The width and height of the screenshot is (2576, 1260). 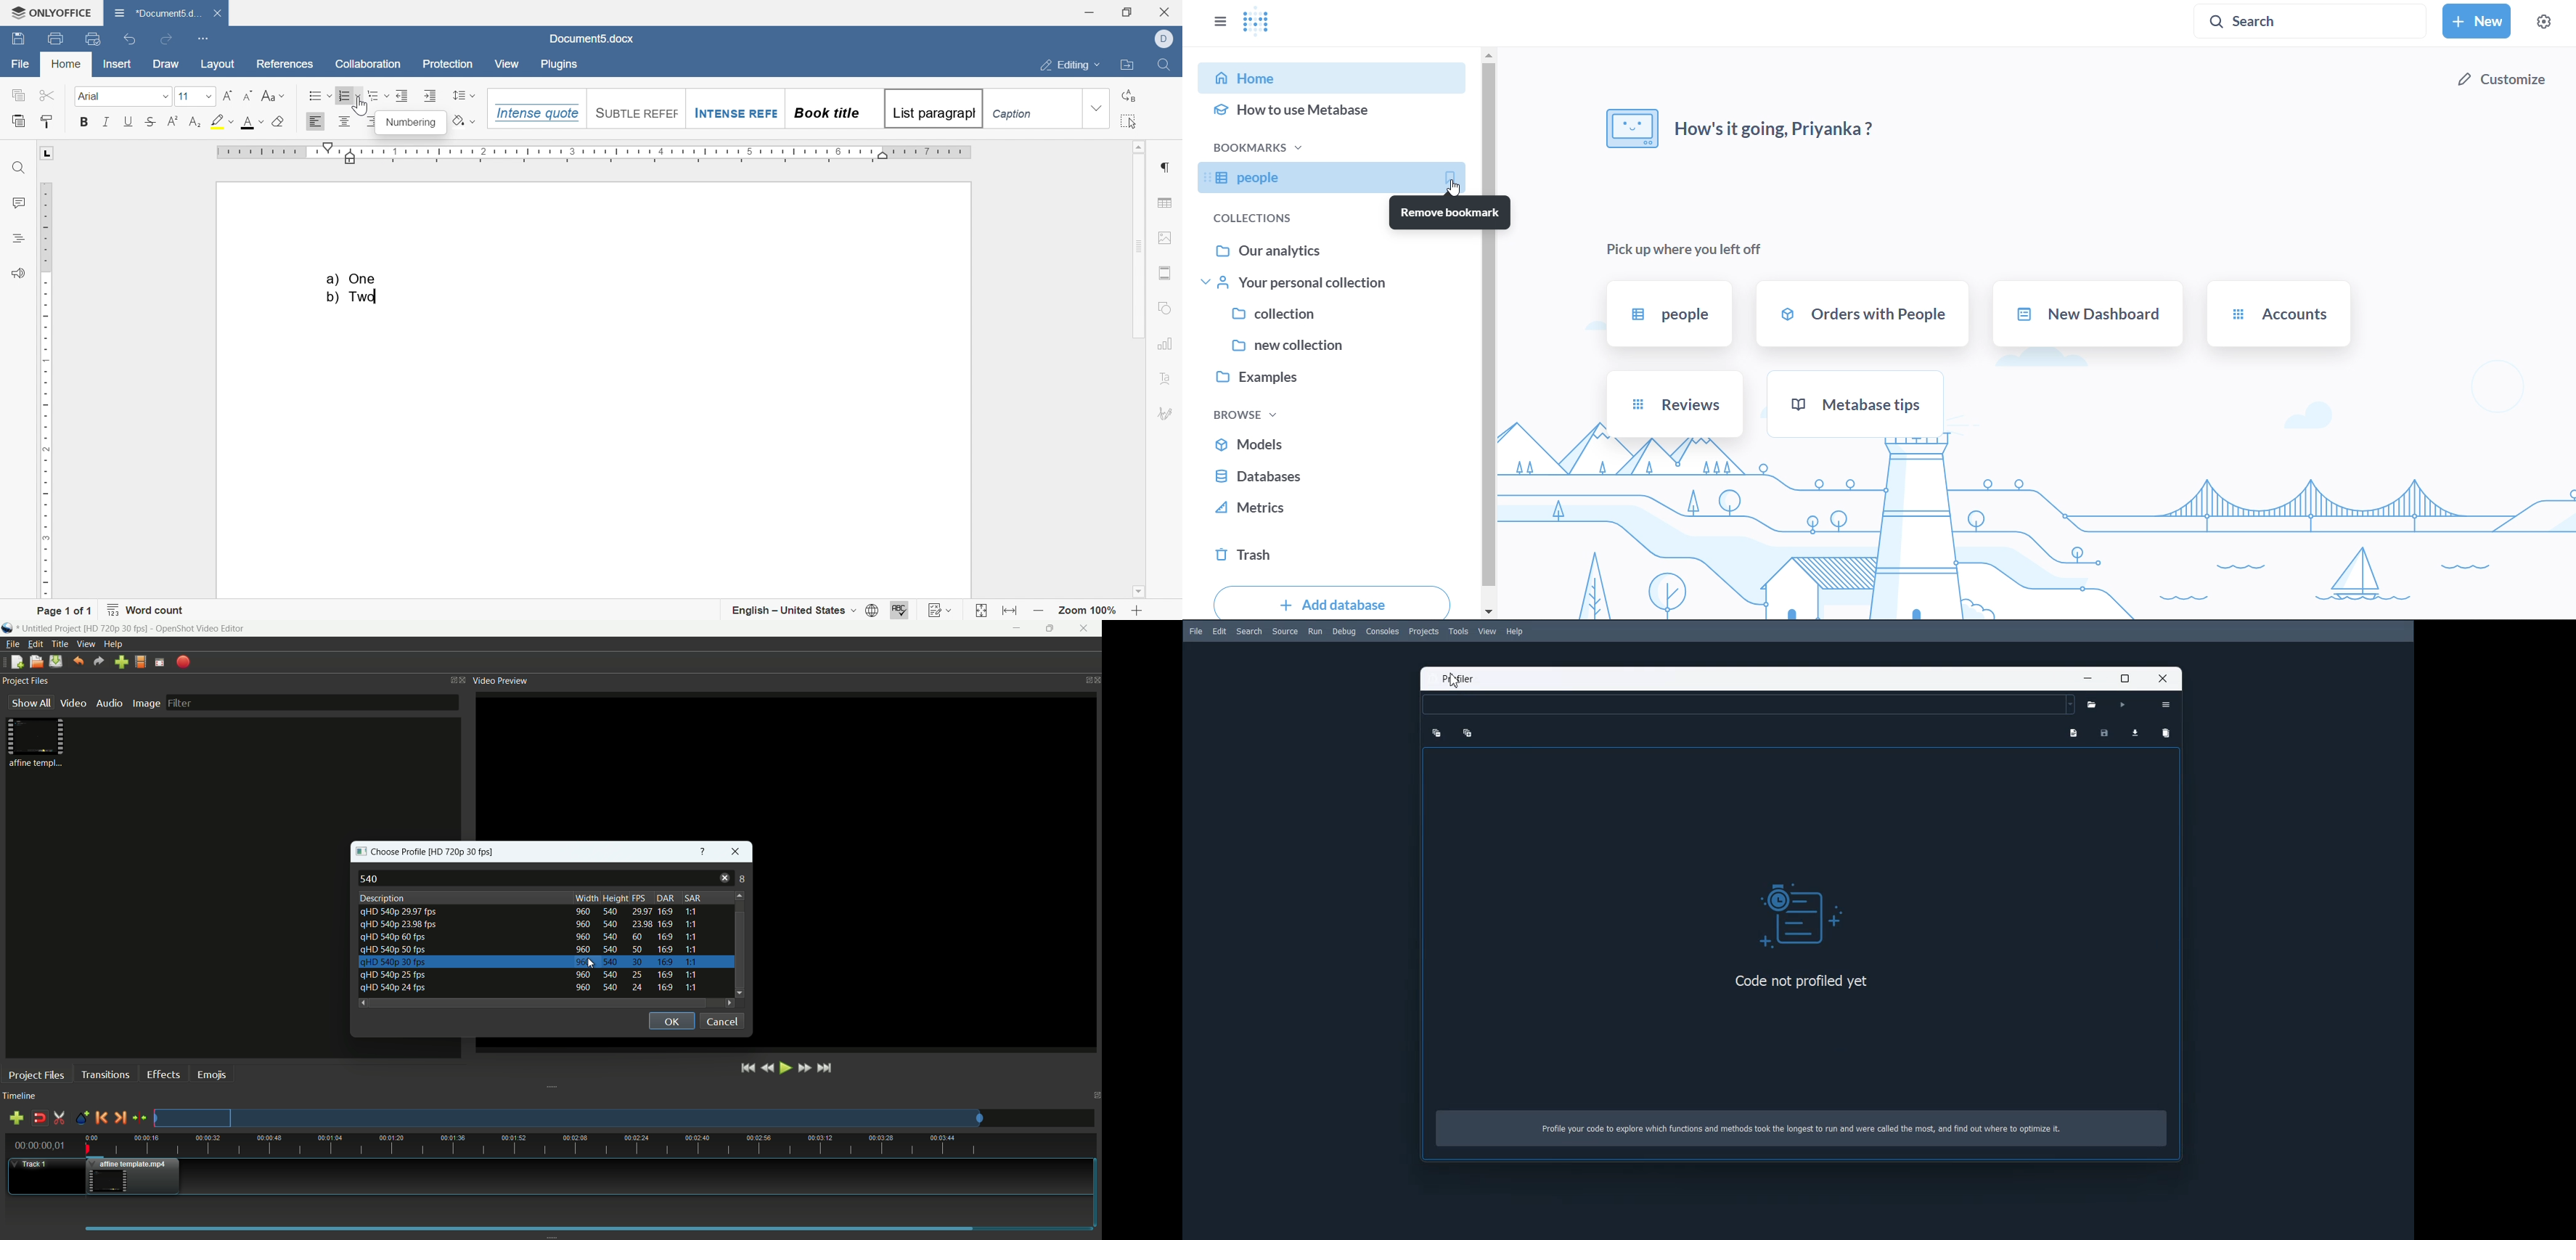 I want to click on select all, so click(x=1130, y=120).